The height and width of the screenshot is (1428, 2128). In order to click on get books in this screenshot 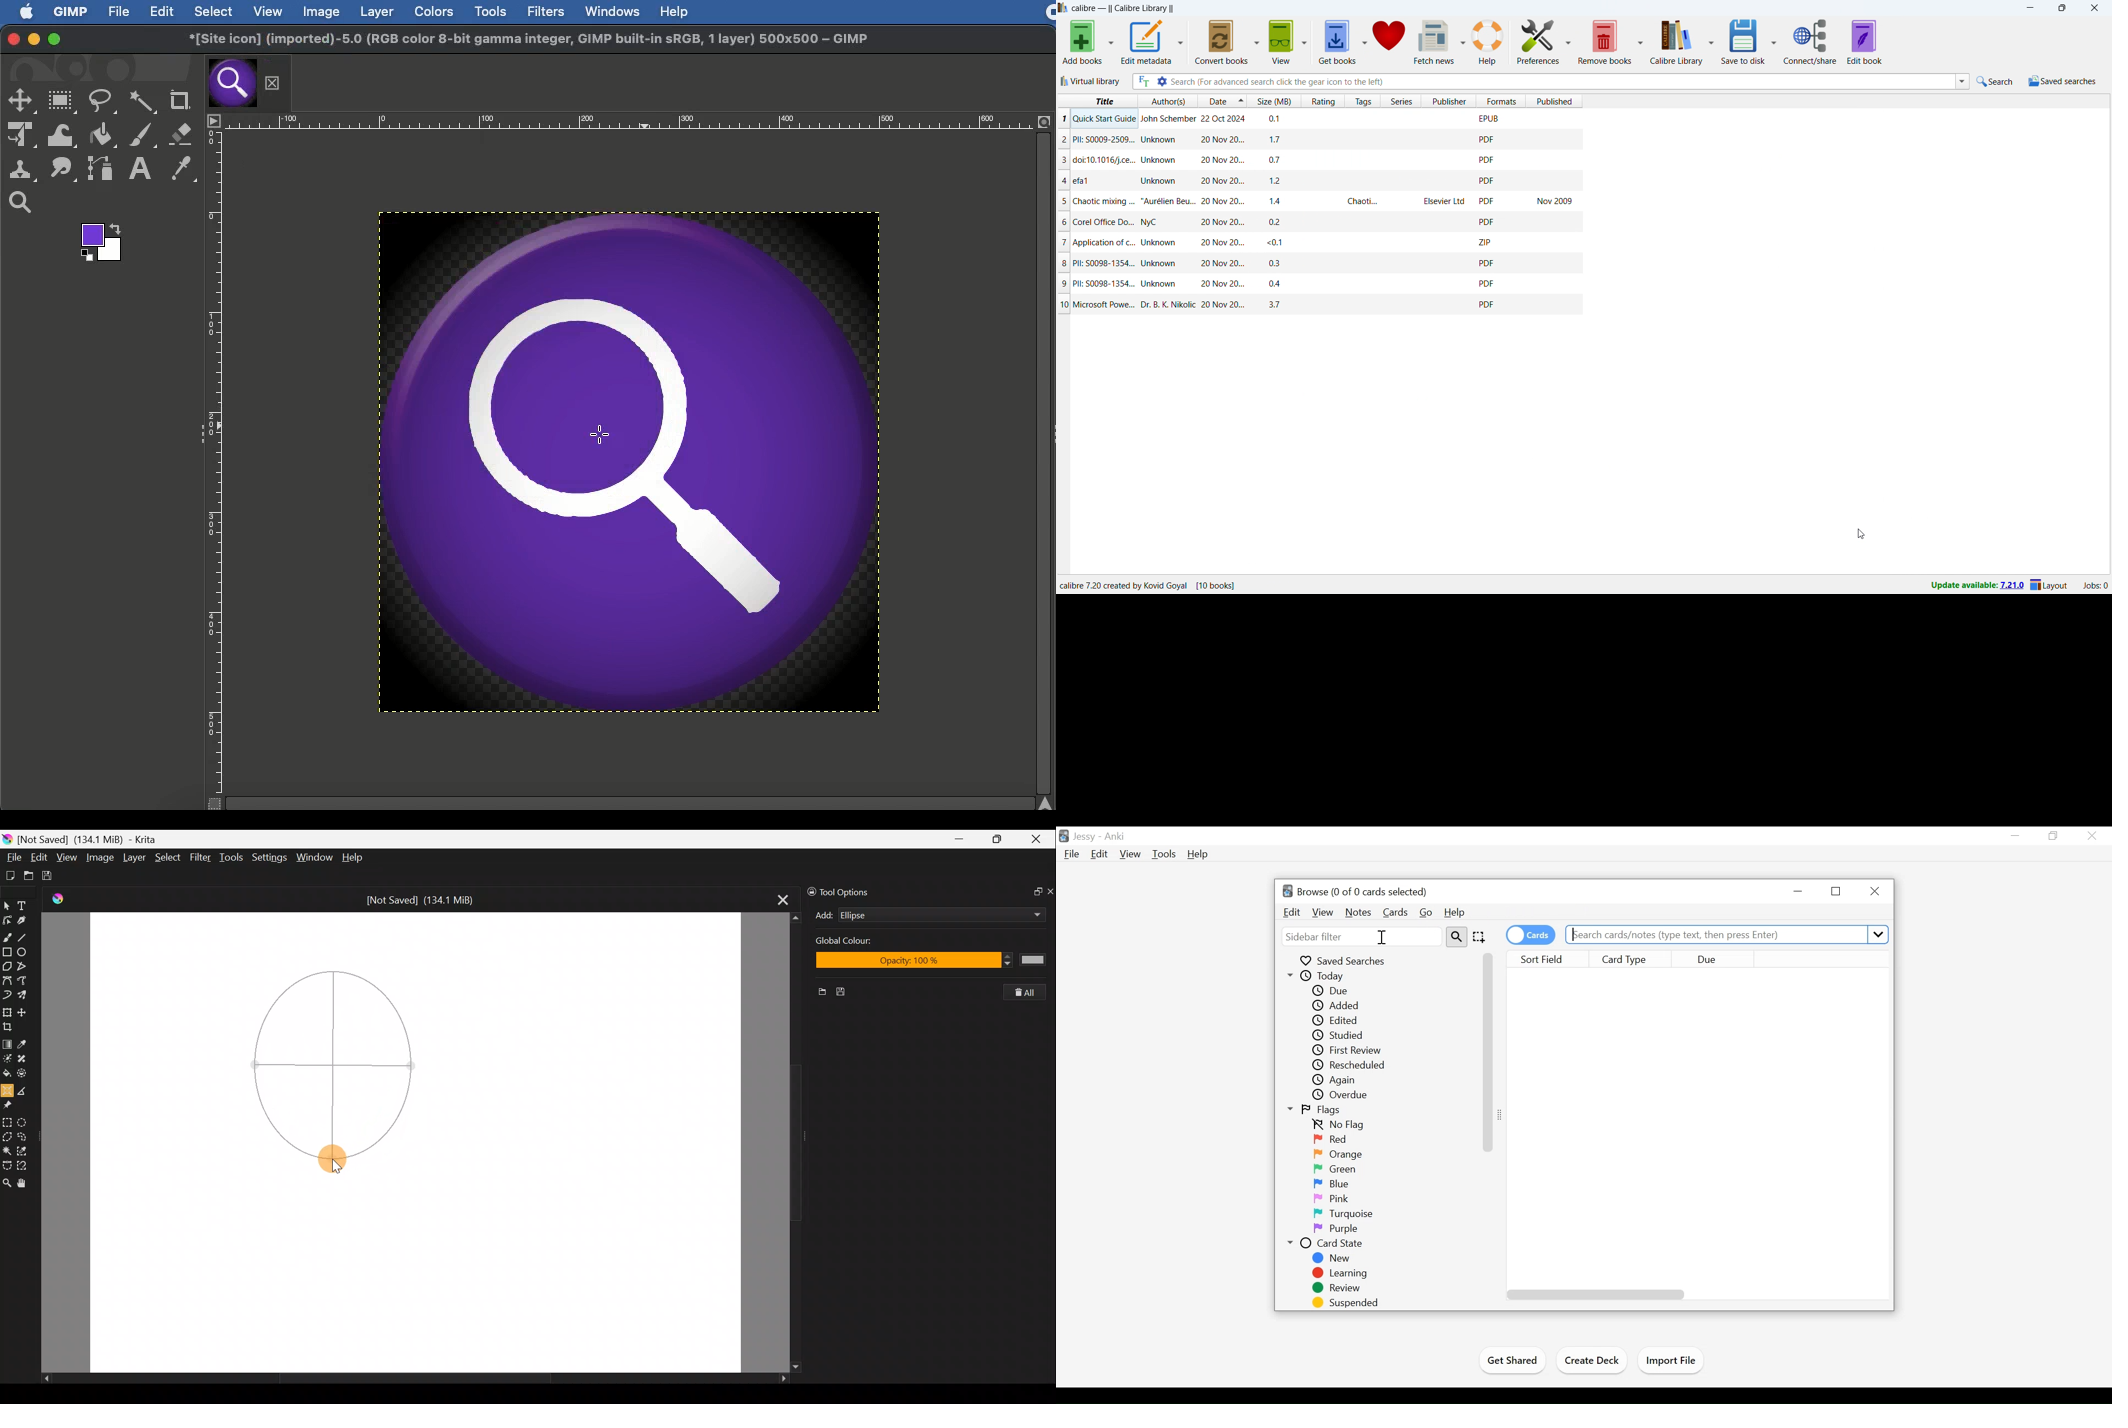, I will do `click(1337, 42)`.